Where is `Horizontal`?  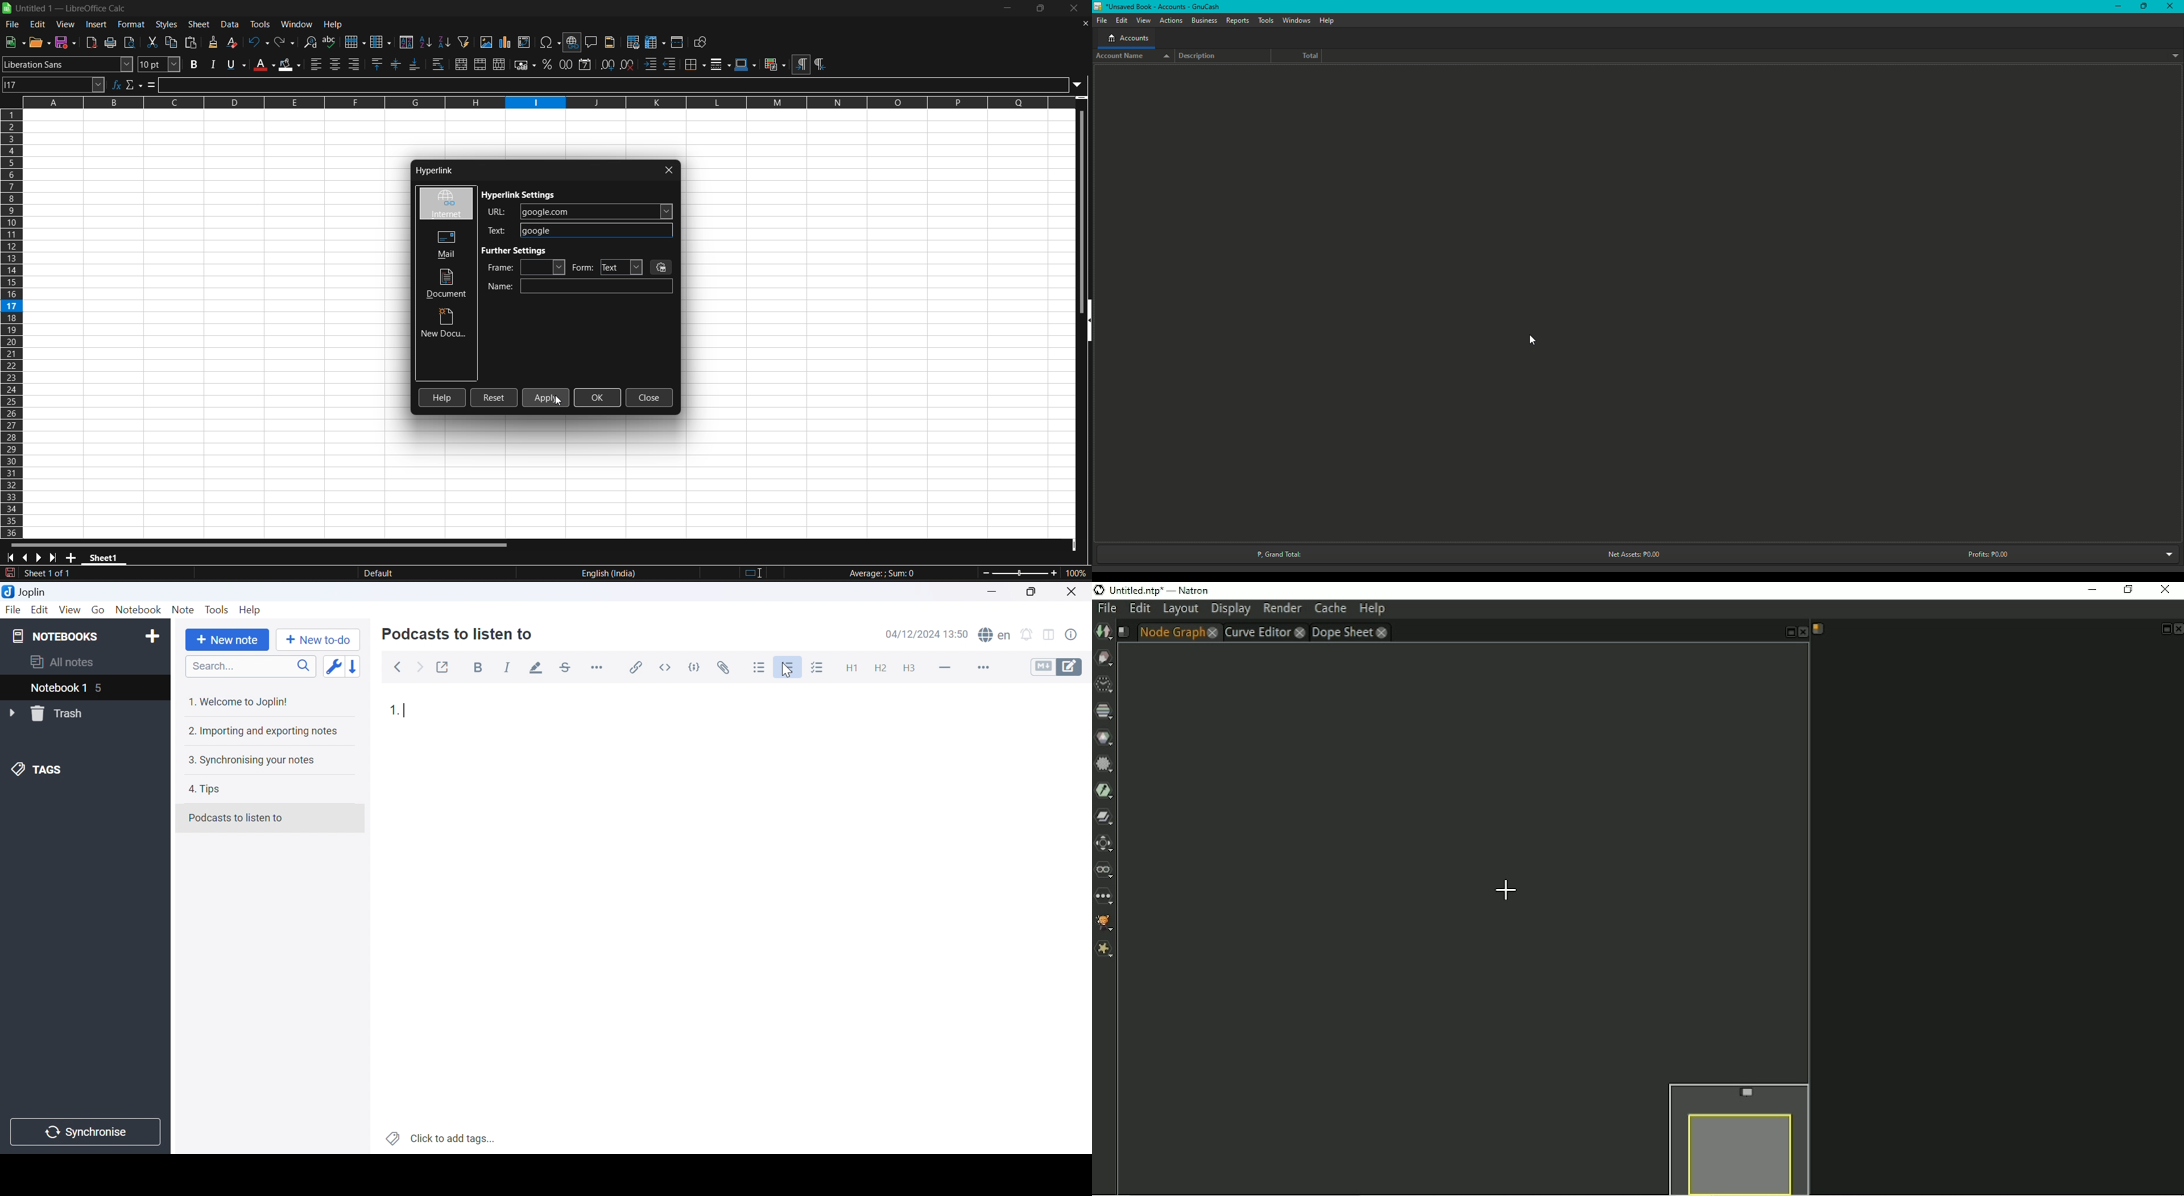
Horizontal is located at coordinates (598, 667).